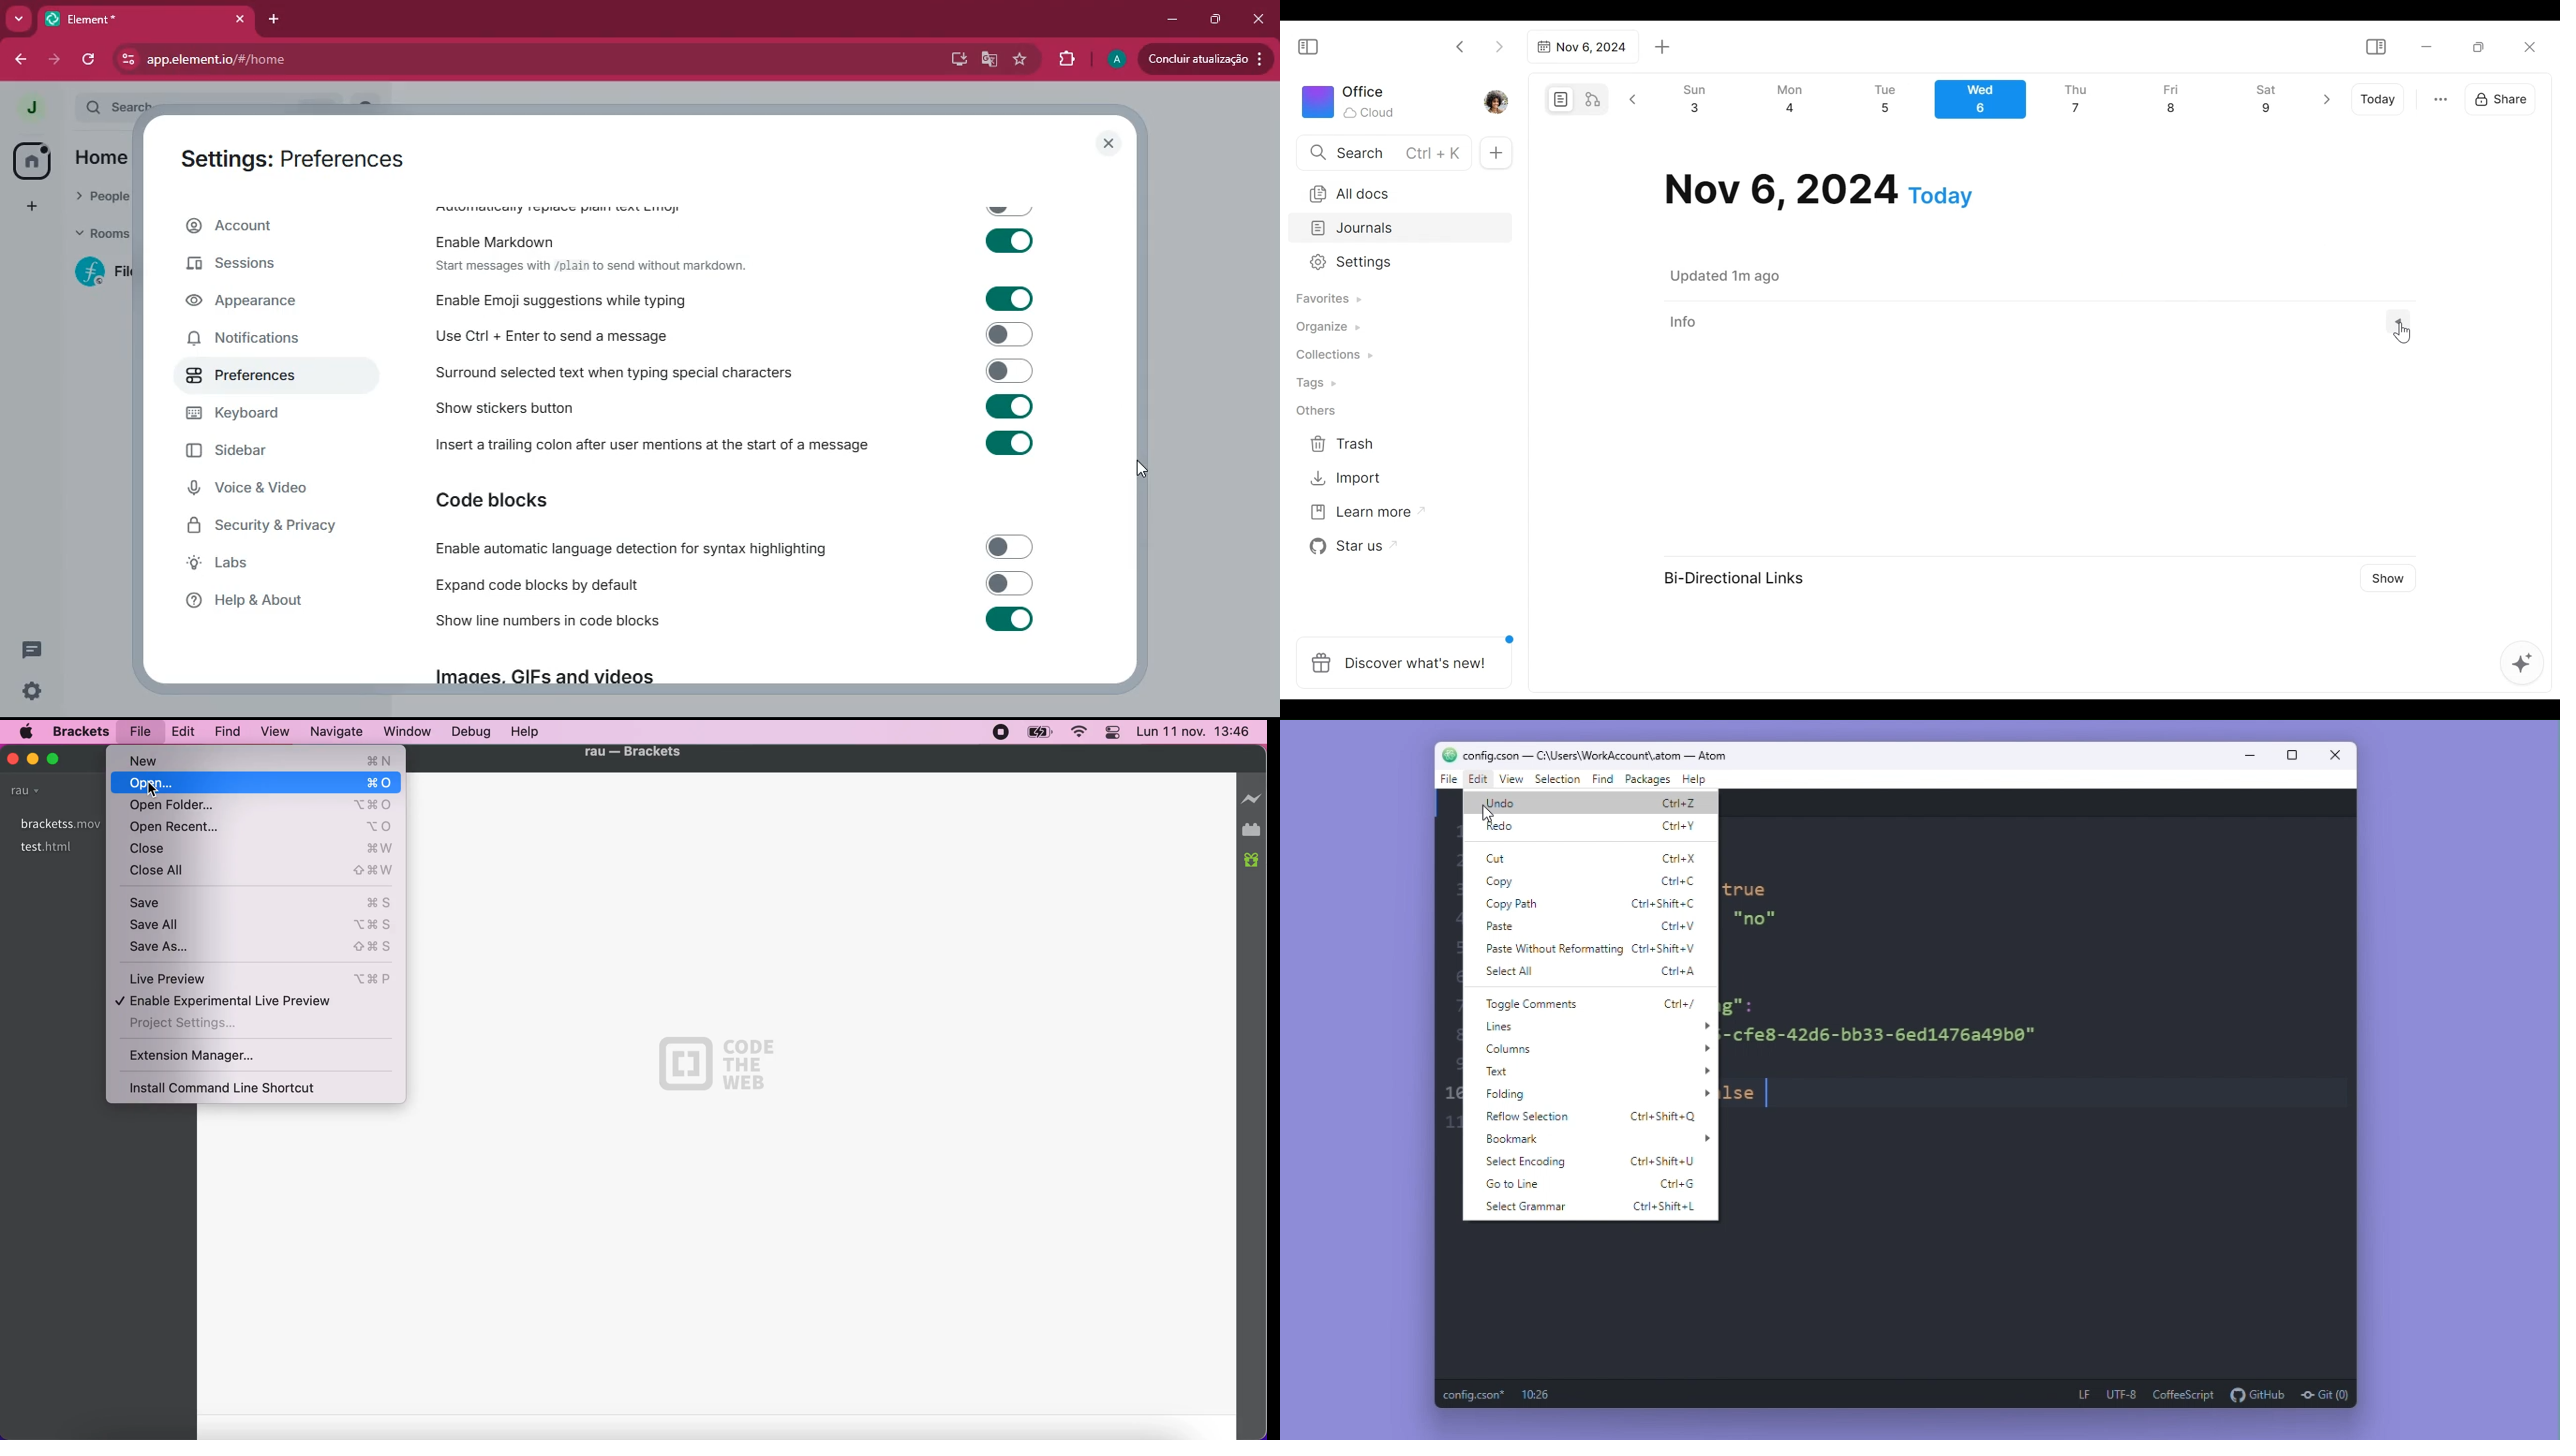 The width and height of the screenshot is (2576, 1456). Describe the element at coordinates (27, 693) in the screenshot. I see `settings` at that location.